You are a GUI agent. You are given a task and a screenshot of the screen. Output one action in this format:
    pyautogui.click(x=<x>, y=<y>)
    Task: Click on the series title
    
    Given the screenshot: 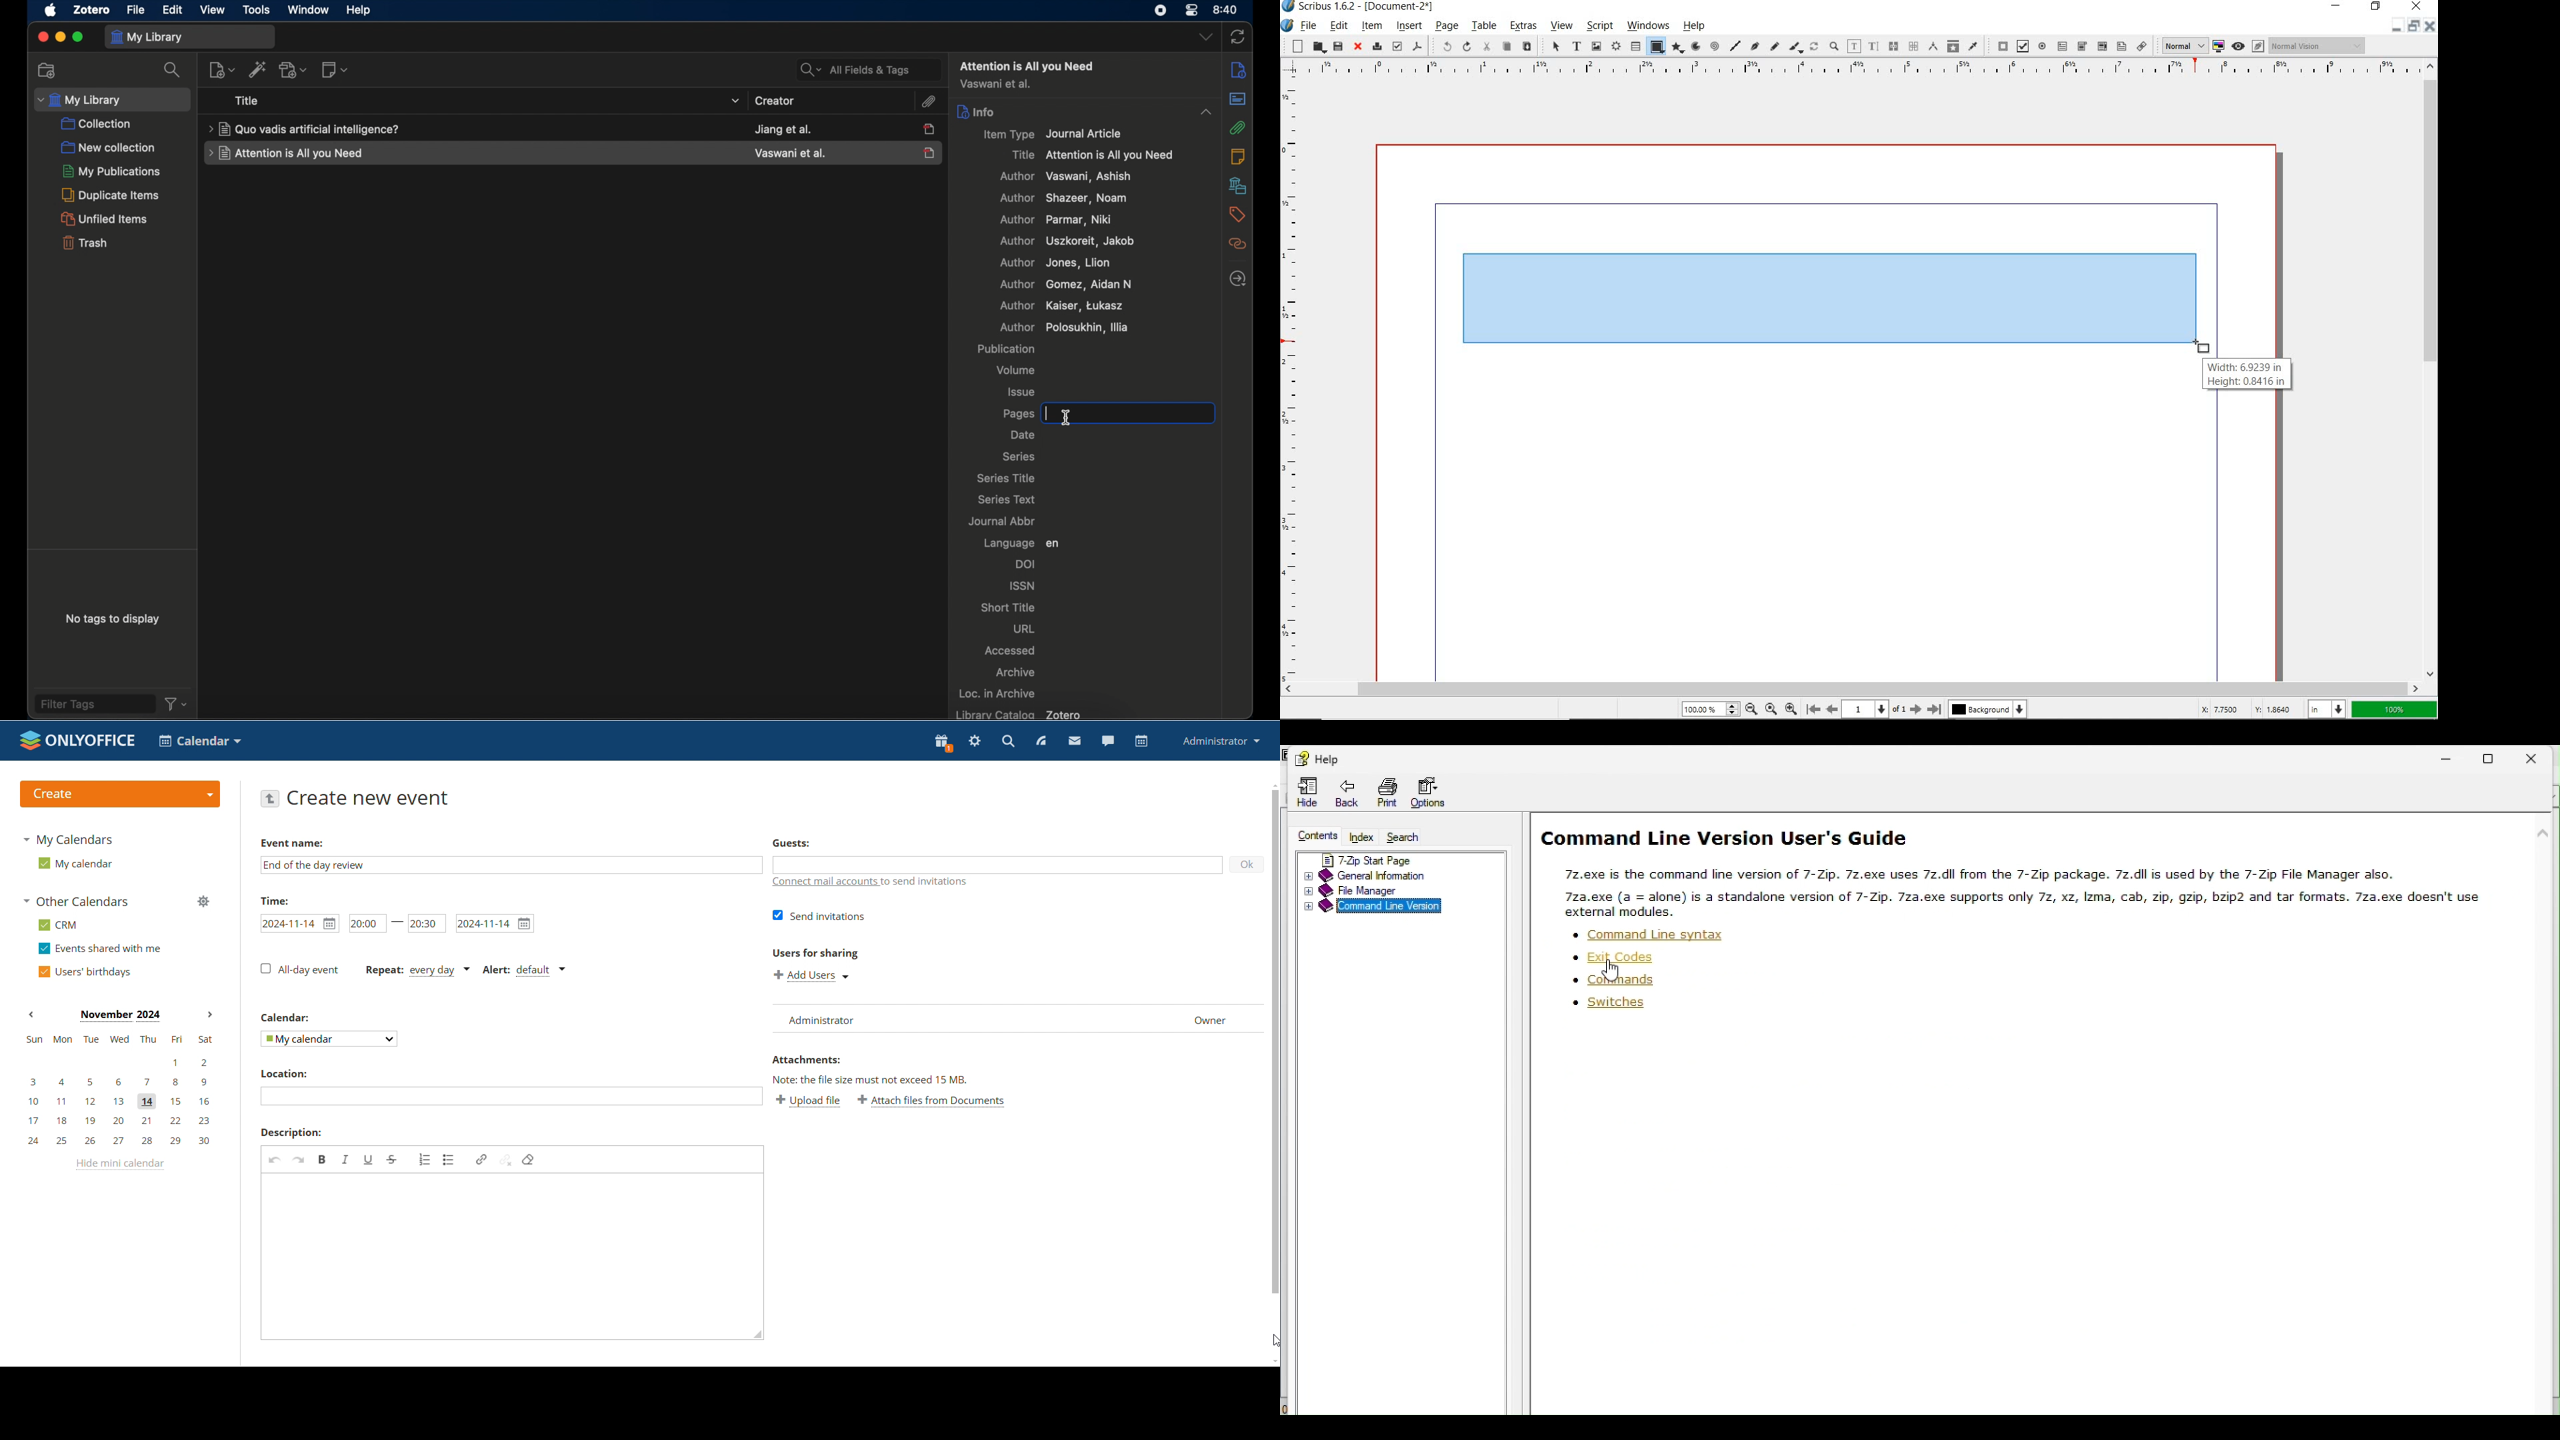 What is the action you would take?
    pyautogui.click(x=1006, y=477)
    